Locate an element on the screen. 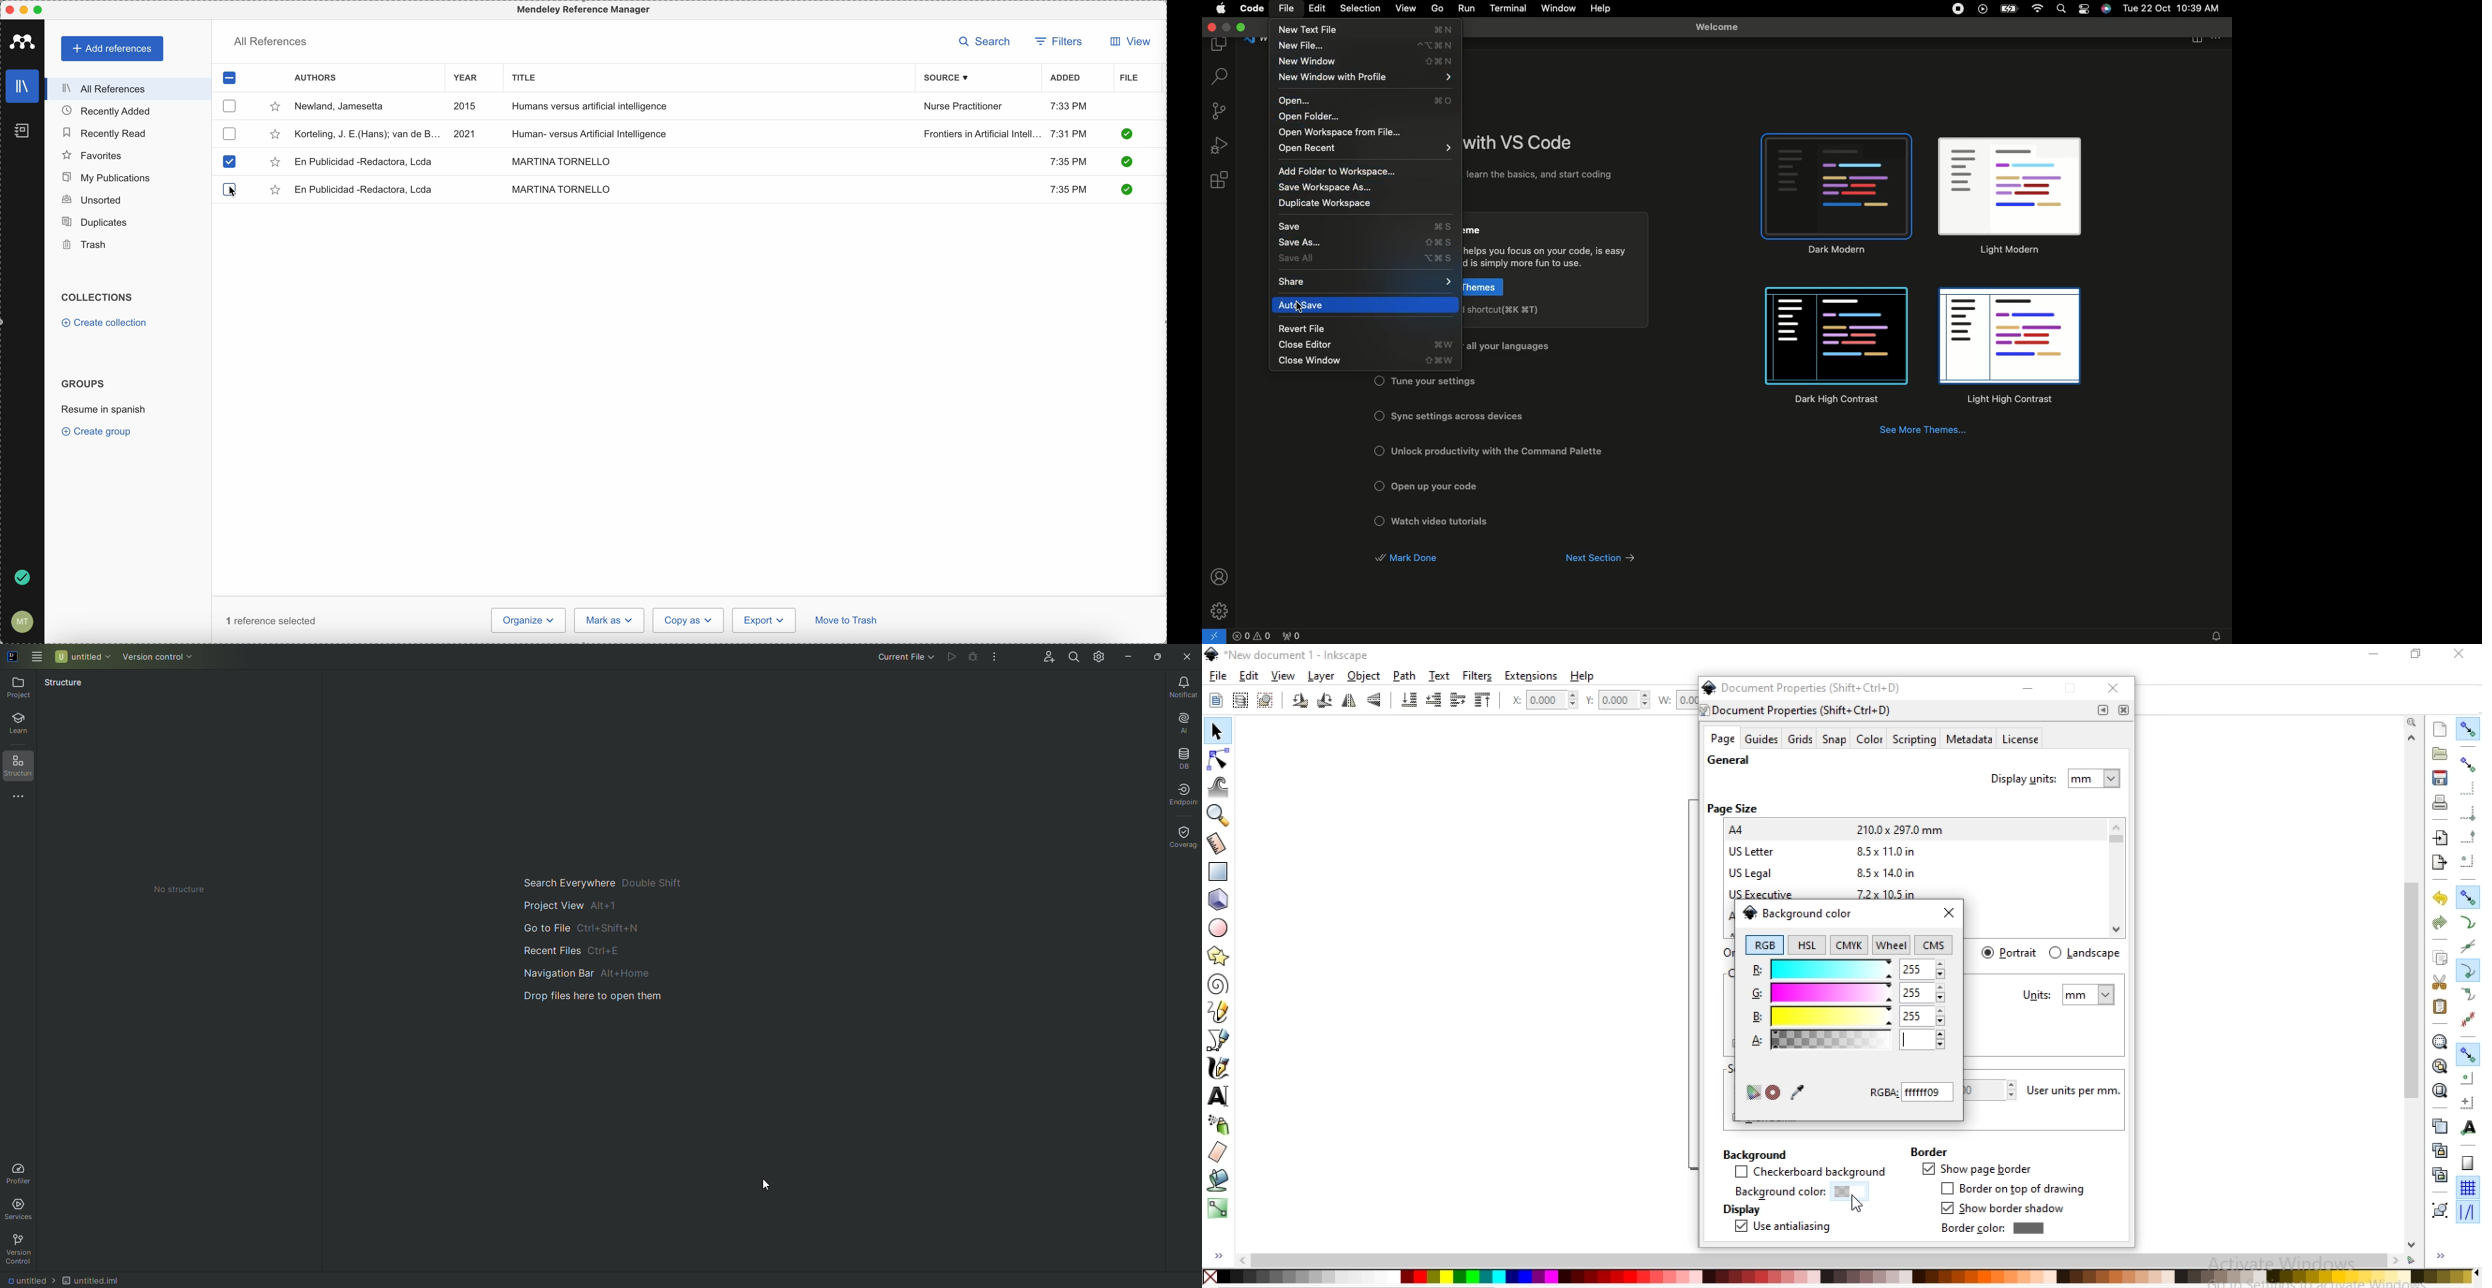  fill bounded areas is located at coordinates (1218, 1180).